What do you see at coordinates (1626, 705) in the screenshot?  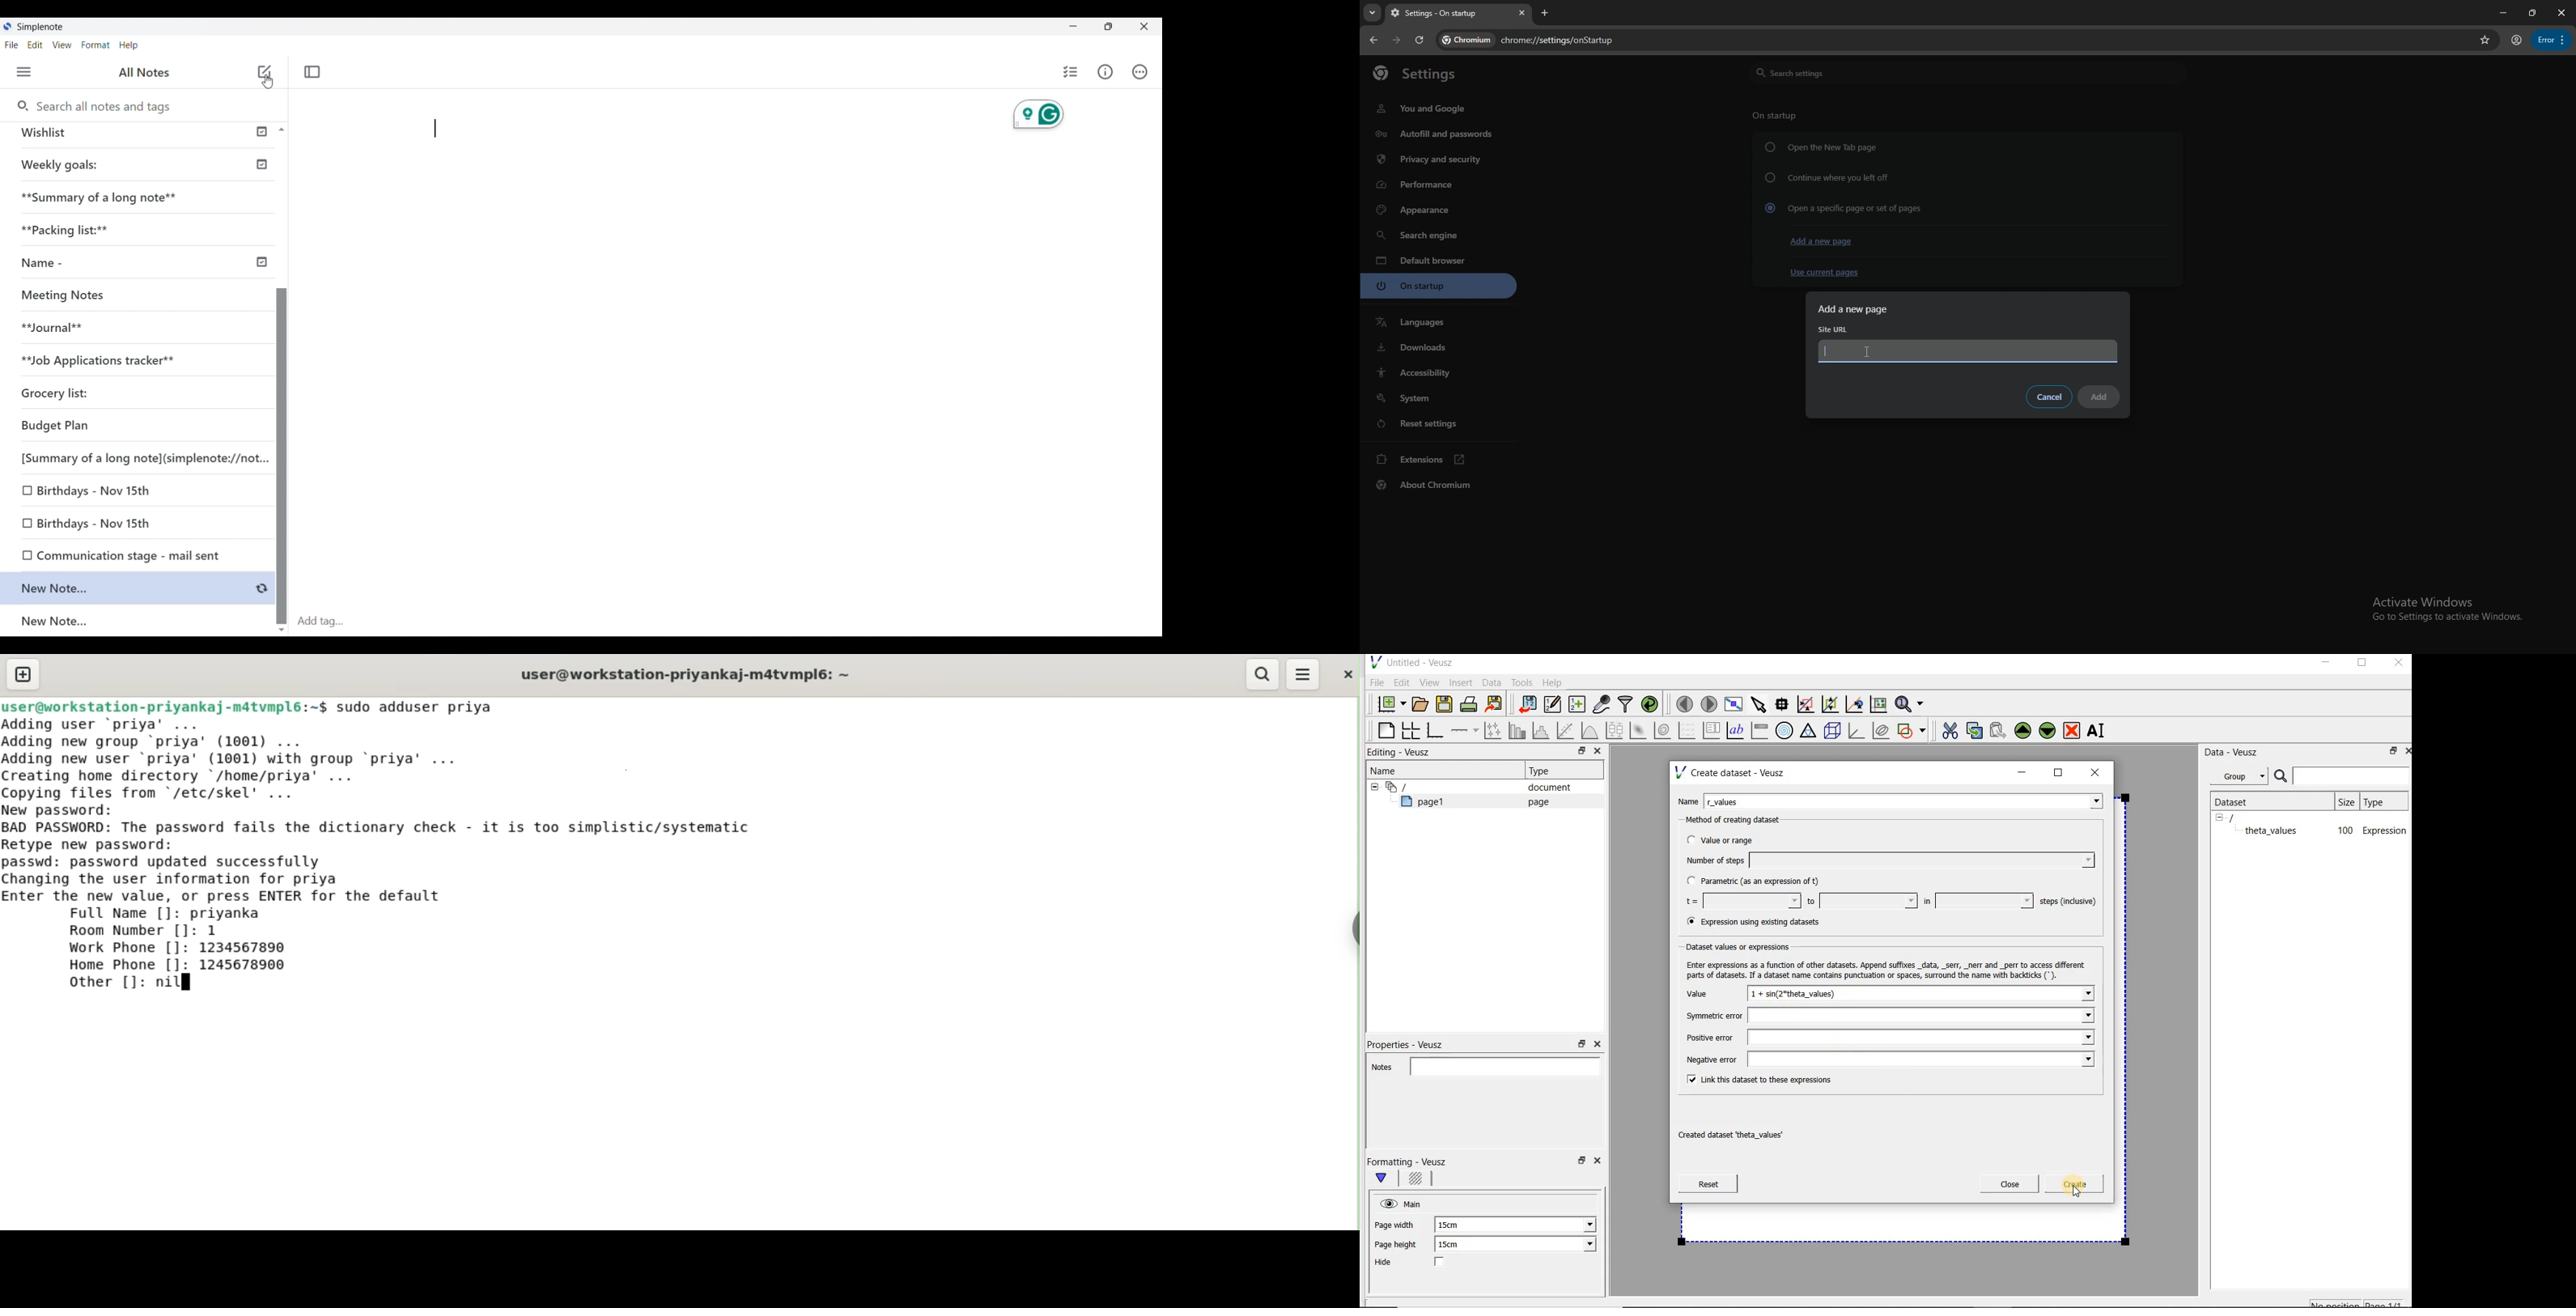 I see `filter data` at bounding box center [1626, 705].